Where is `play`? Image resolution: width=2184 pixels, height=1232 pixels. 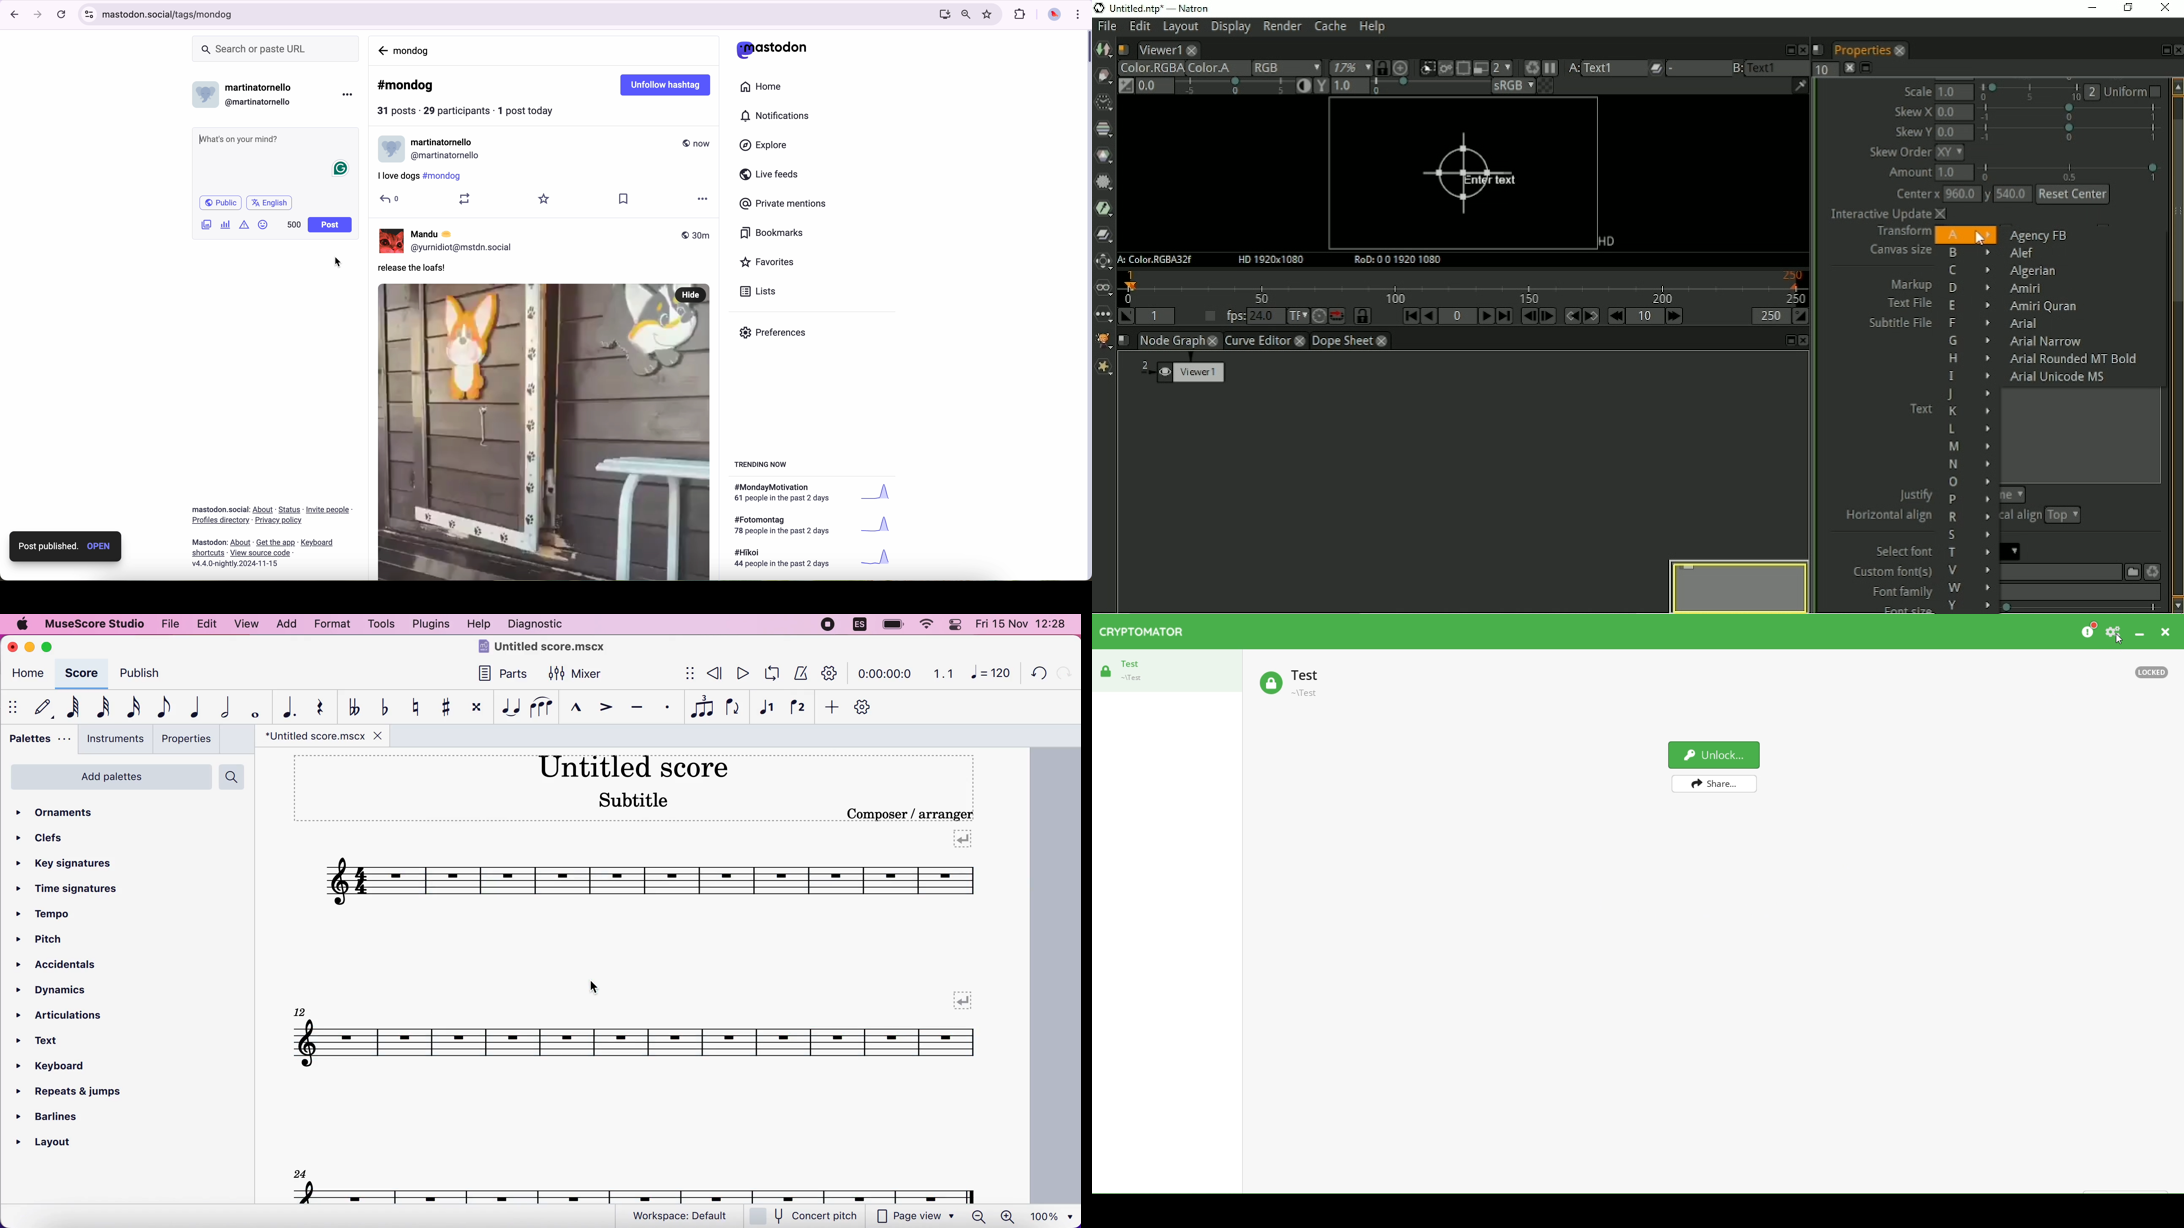
play is located at coordinates (741, 673).